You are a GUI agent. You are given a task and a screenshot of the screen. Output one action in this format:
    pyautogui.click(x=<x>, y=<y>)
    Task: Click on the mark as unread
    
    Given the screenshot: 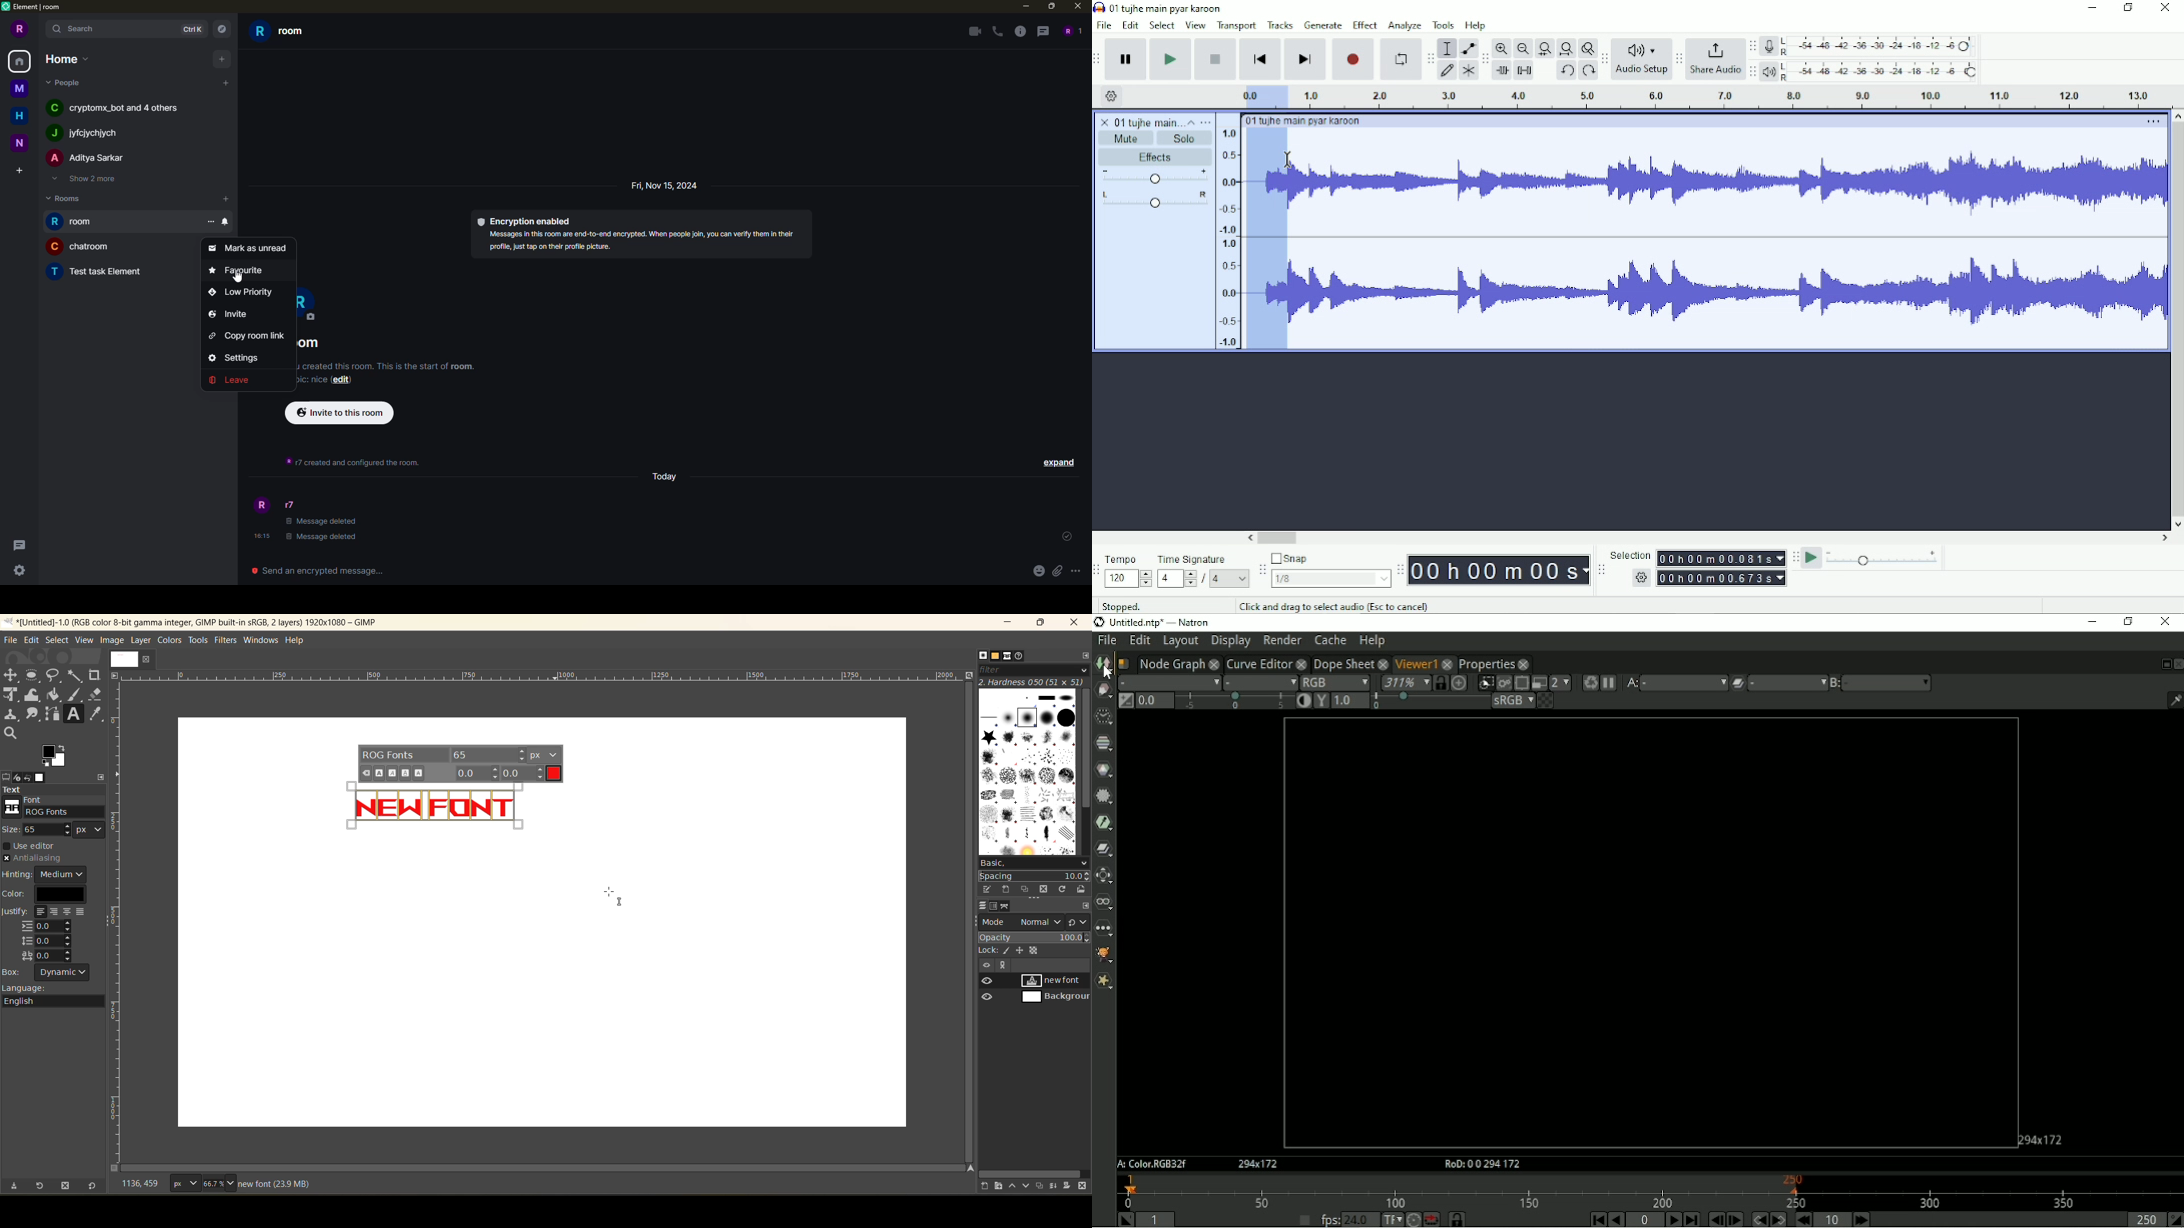 What is the action you would take?
    pyautogui.click(x=247, y=248)
    